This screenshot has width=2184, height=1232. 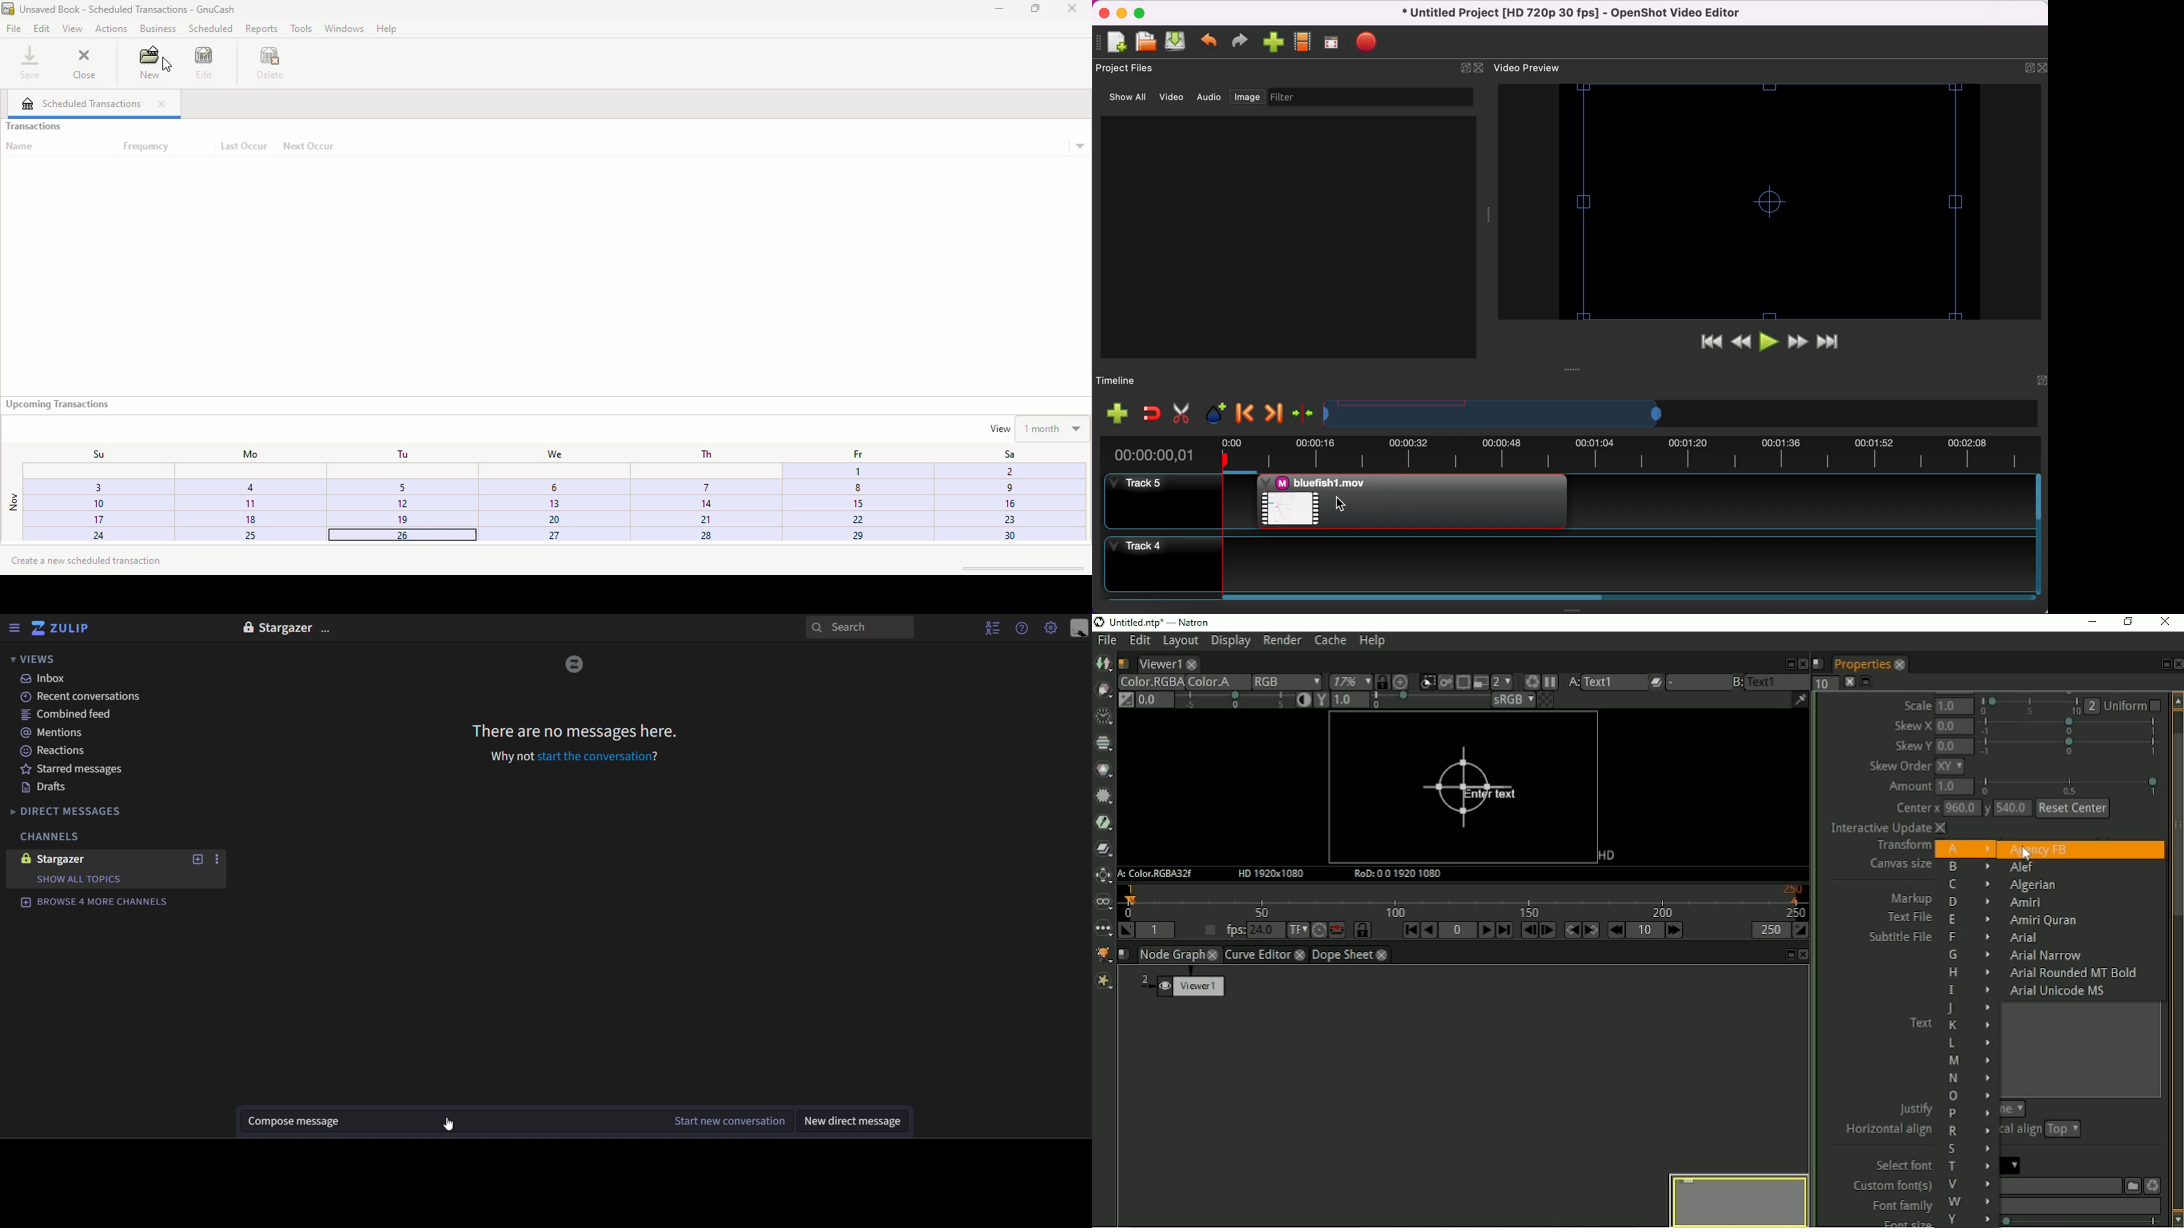 I want to click on search , so click(x=861, y=627).